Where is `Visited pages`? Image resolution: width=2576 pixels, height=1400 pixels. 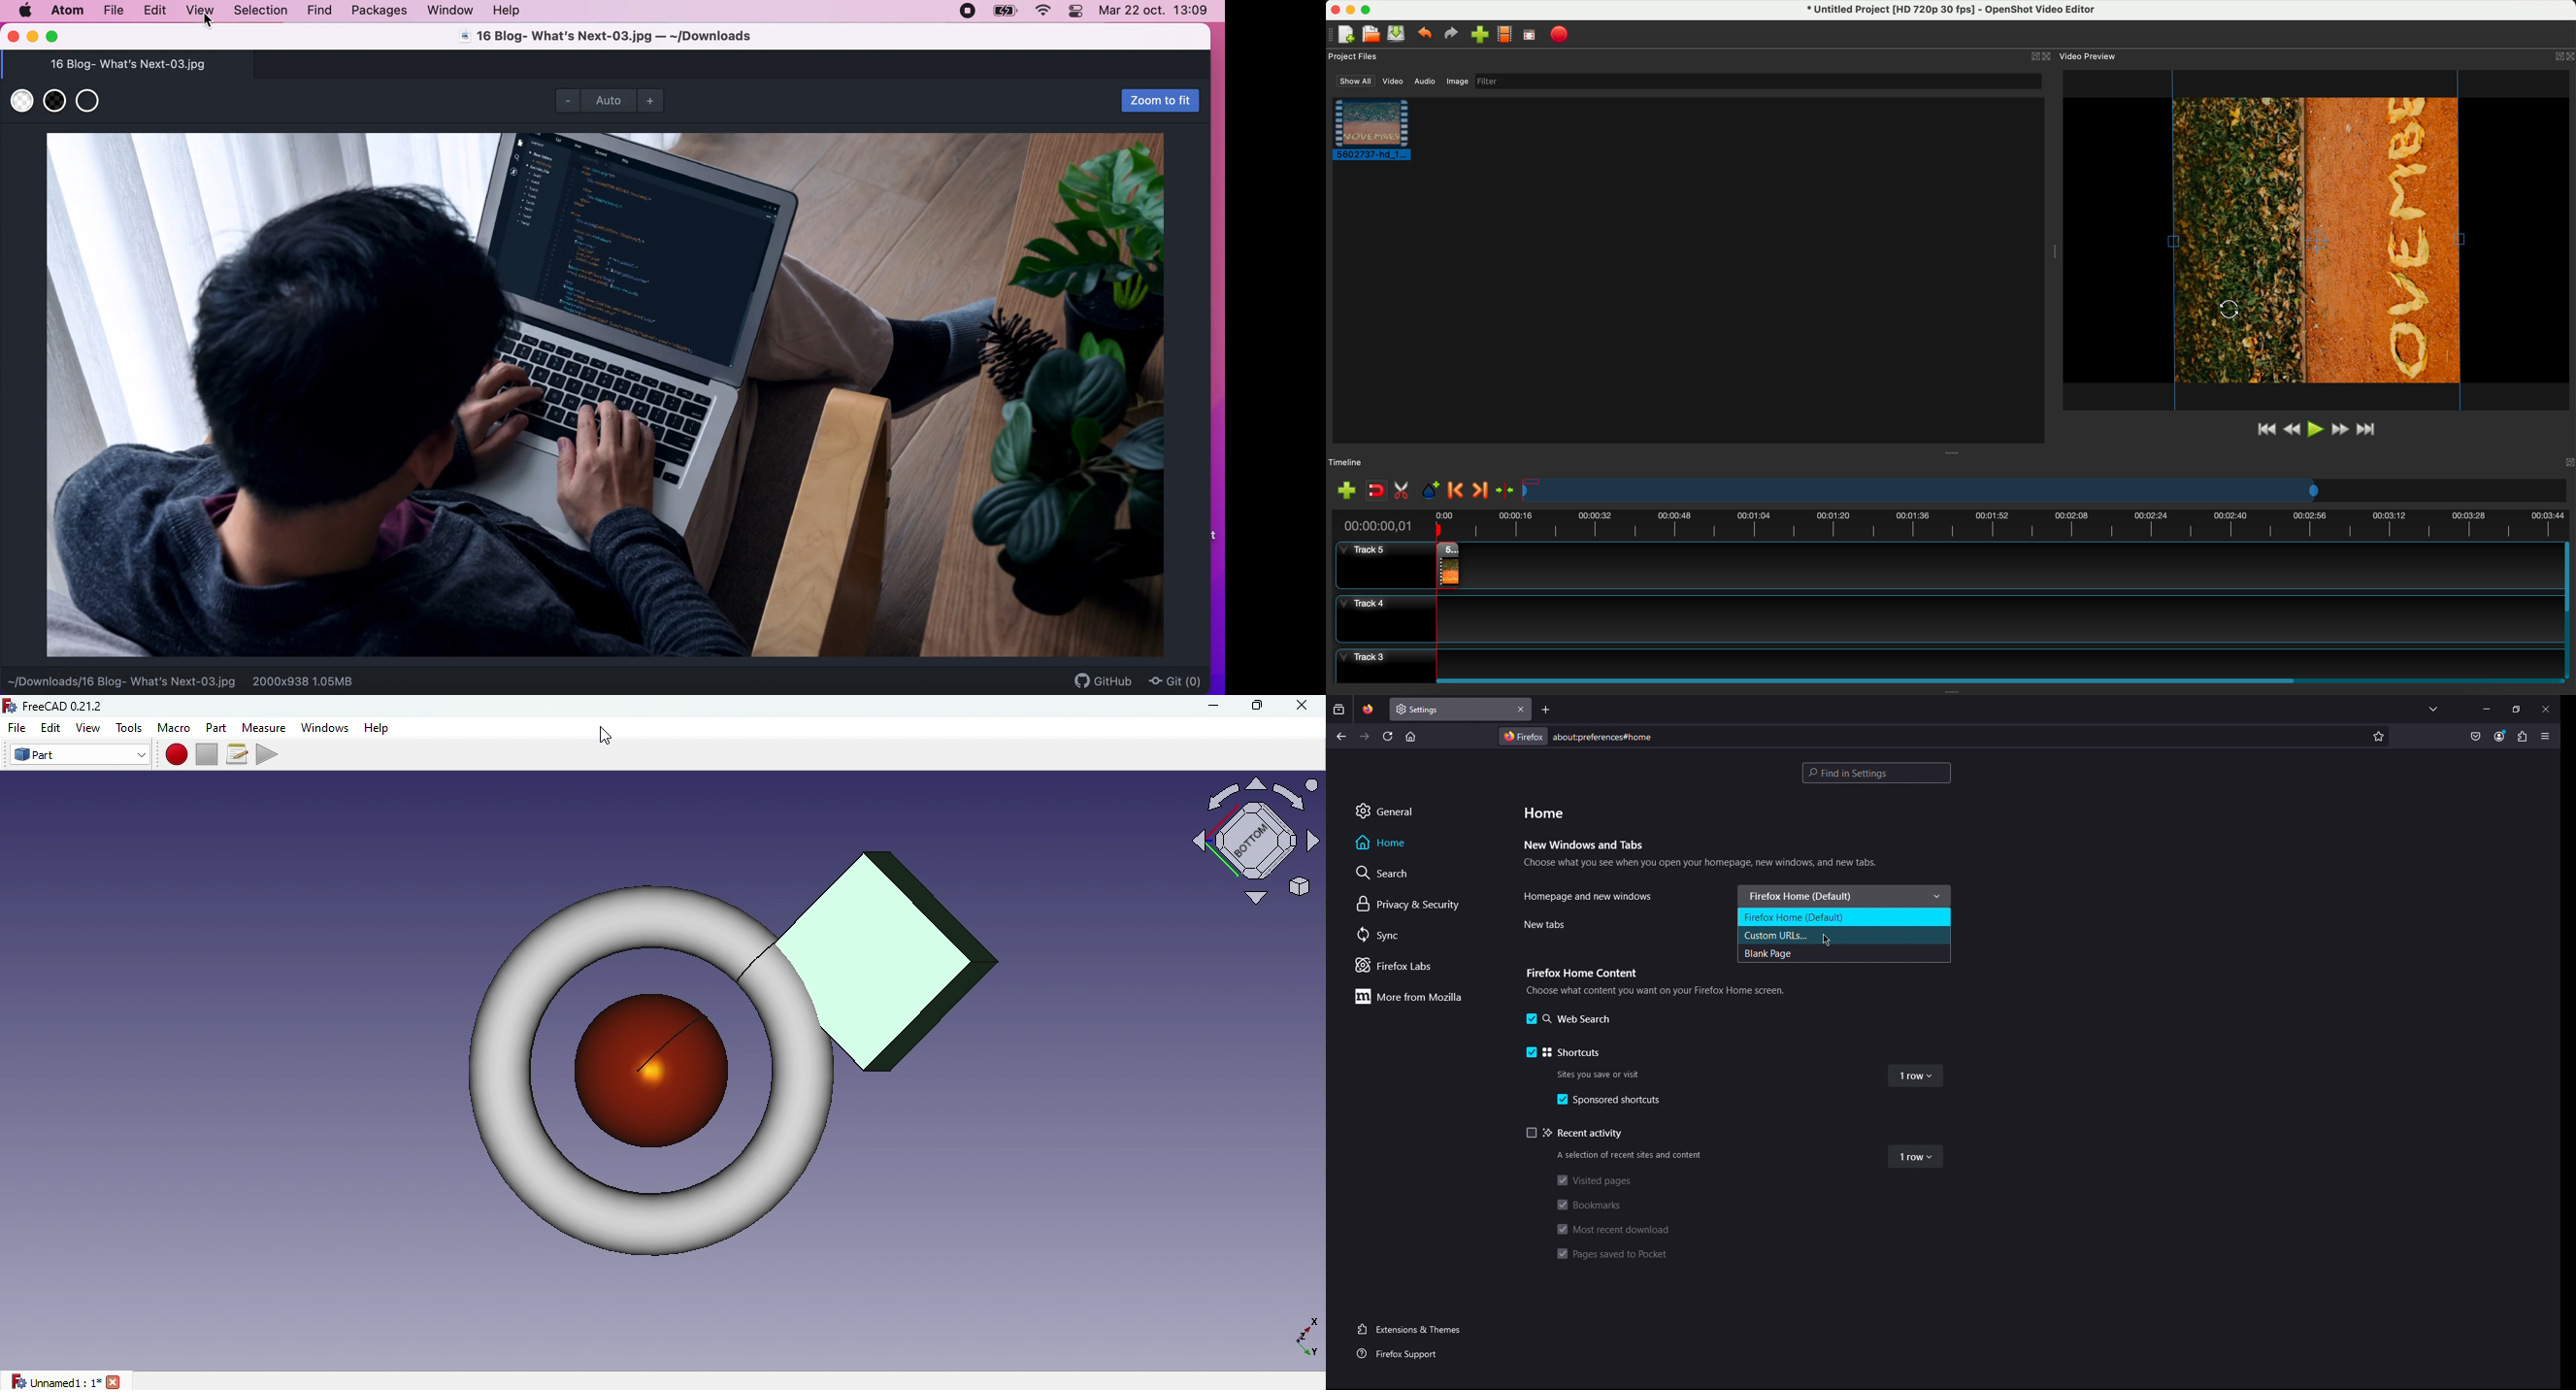
Visited pages is located at coordinates (1594, 1183).